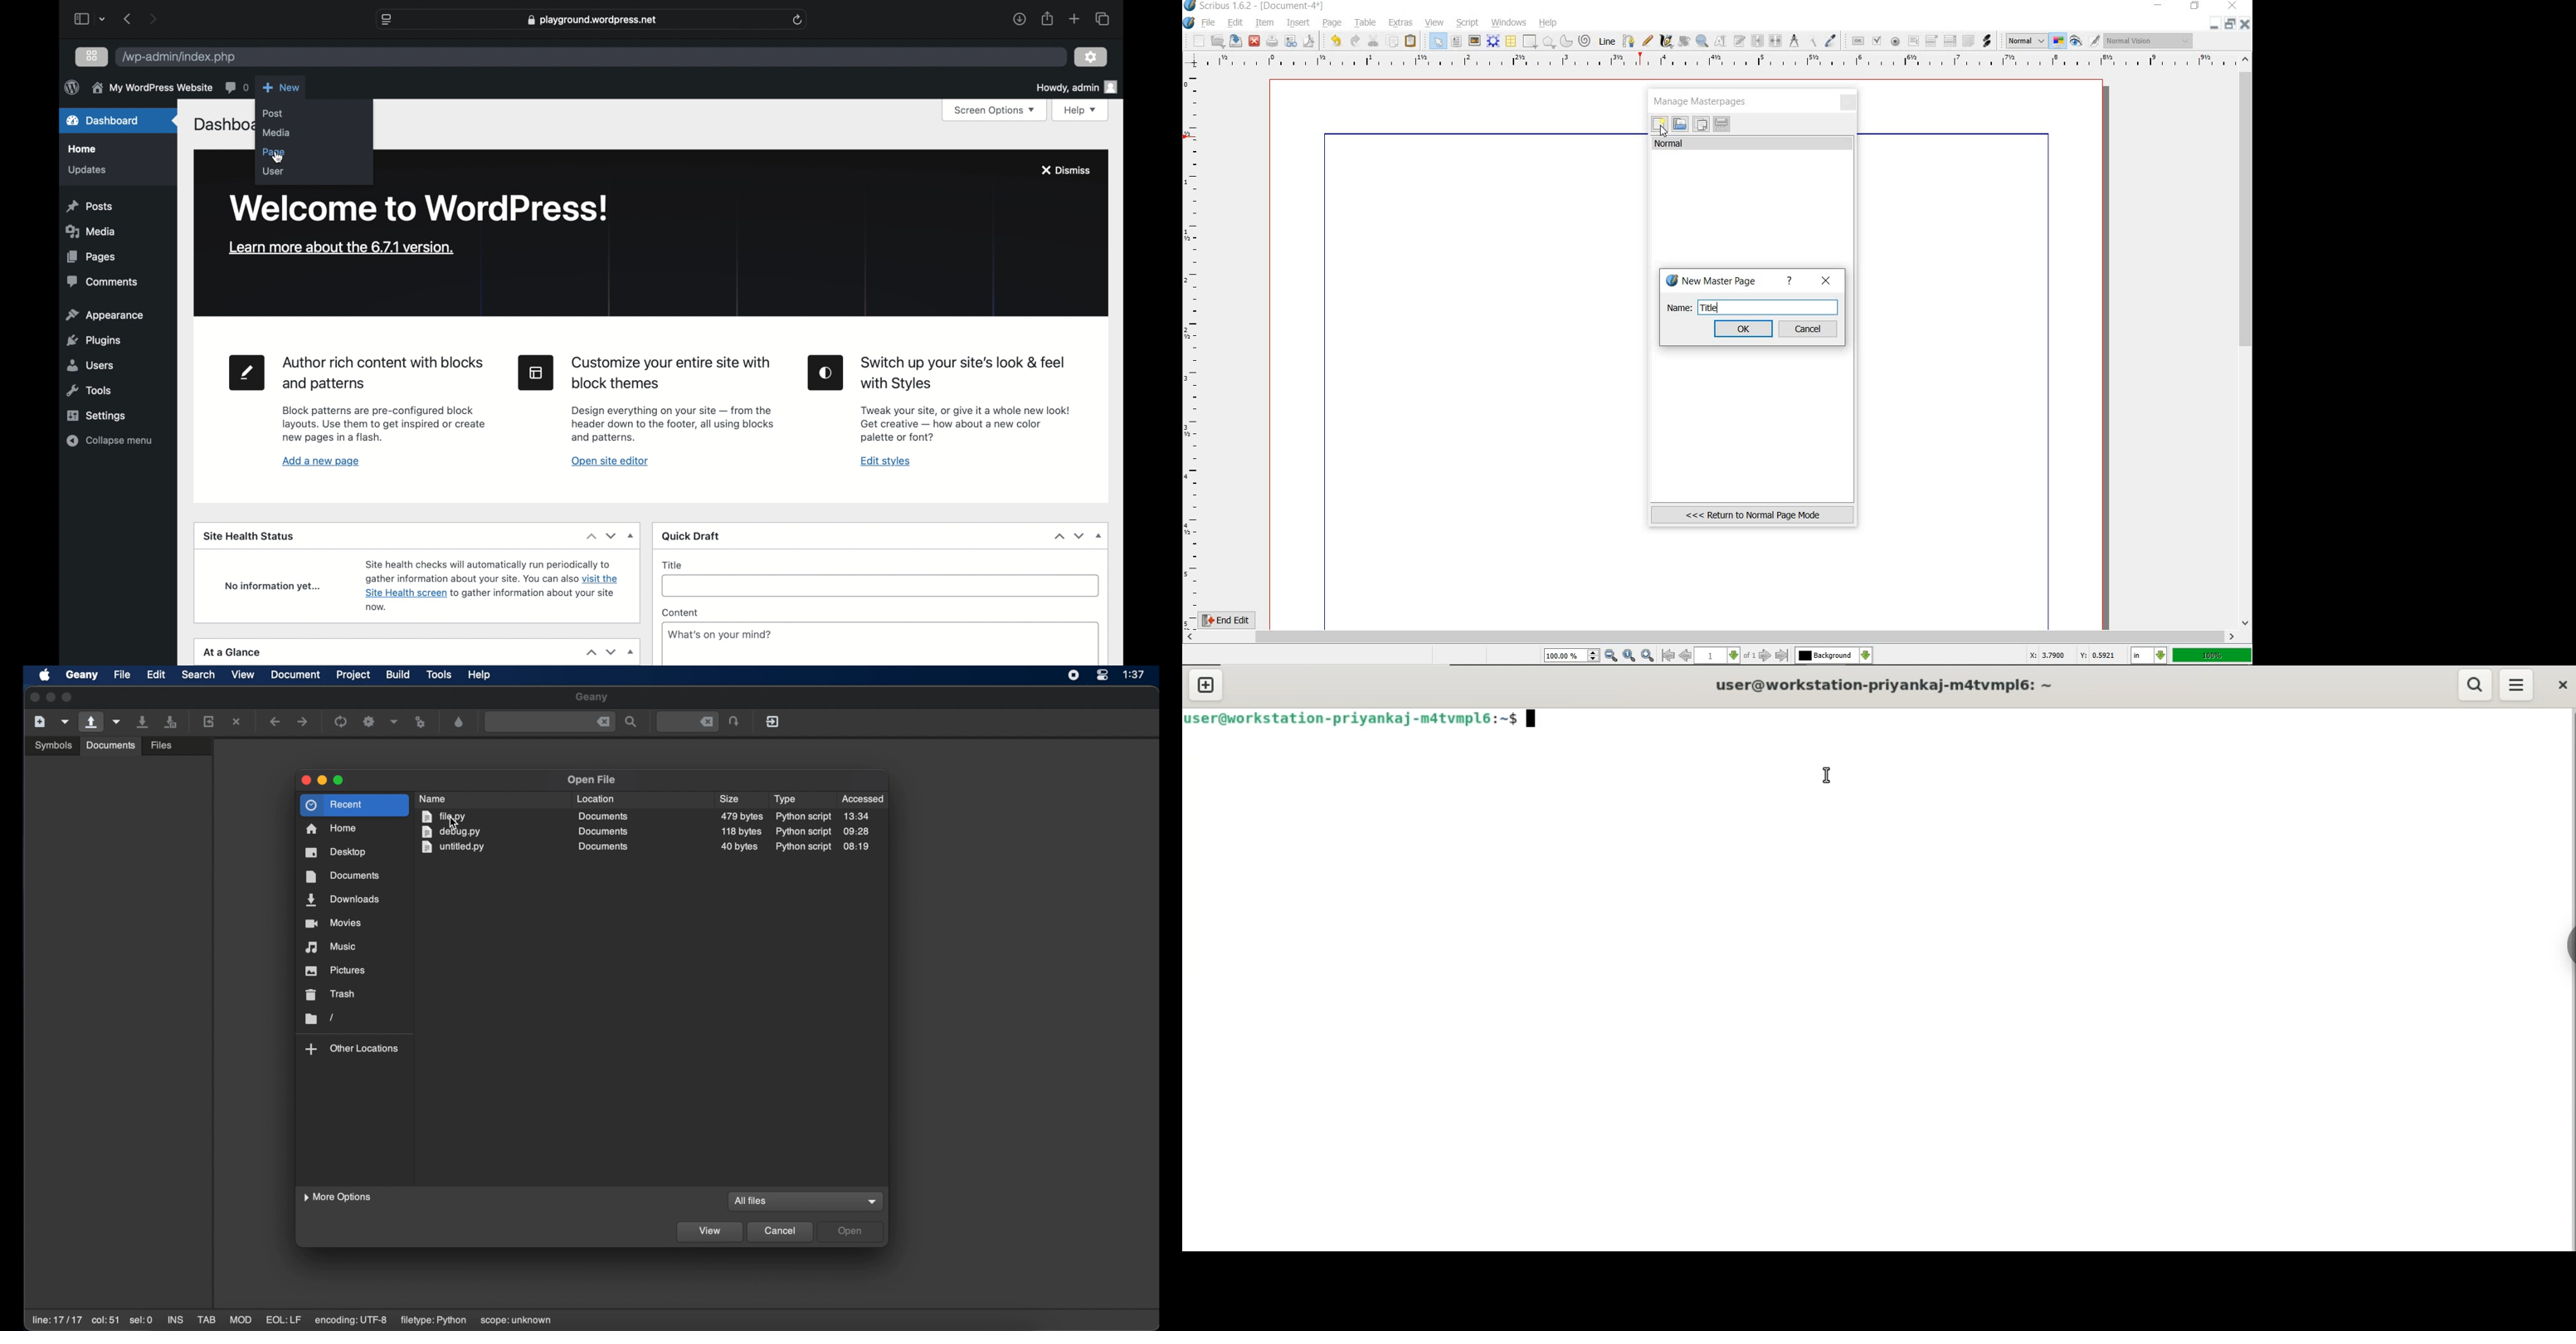 The width and height of the screenshot is (2576, 1344). Describe the element at coordinates (1776, 41) in the screenshot. I see `unlink text frames` at that location.